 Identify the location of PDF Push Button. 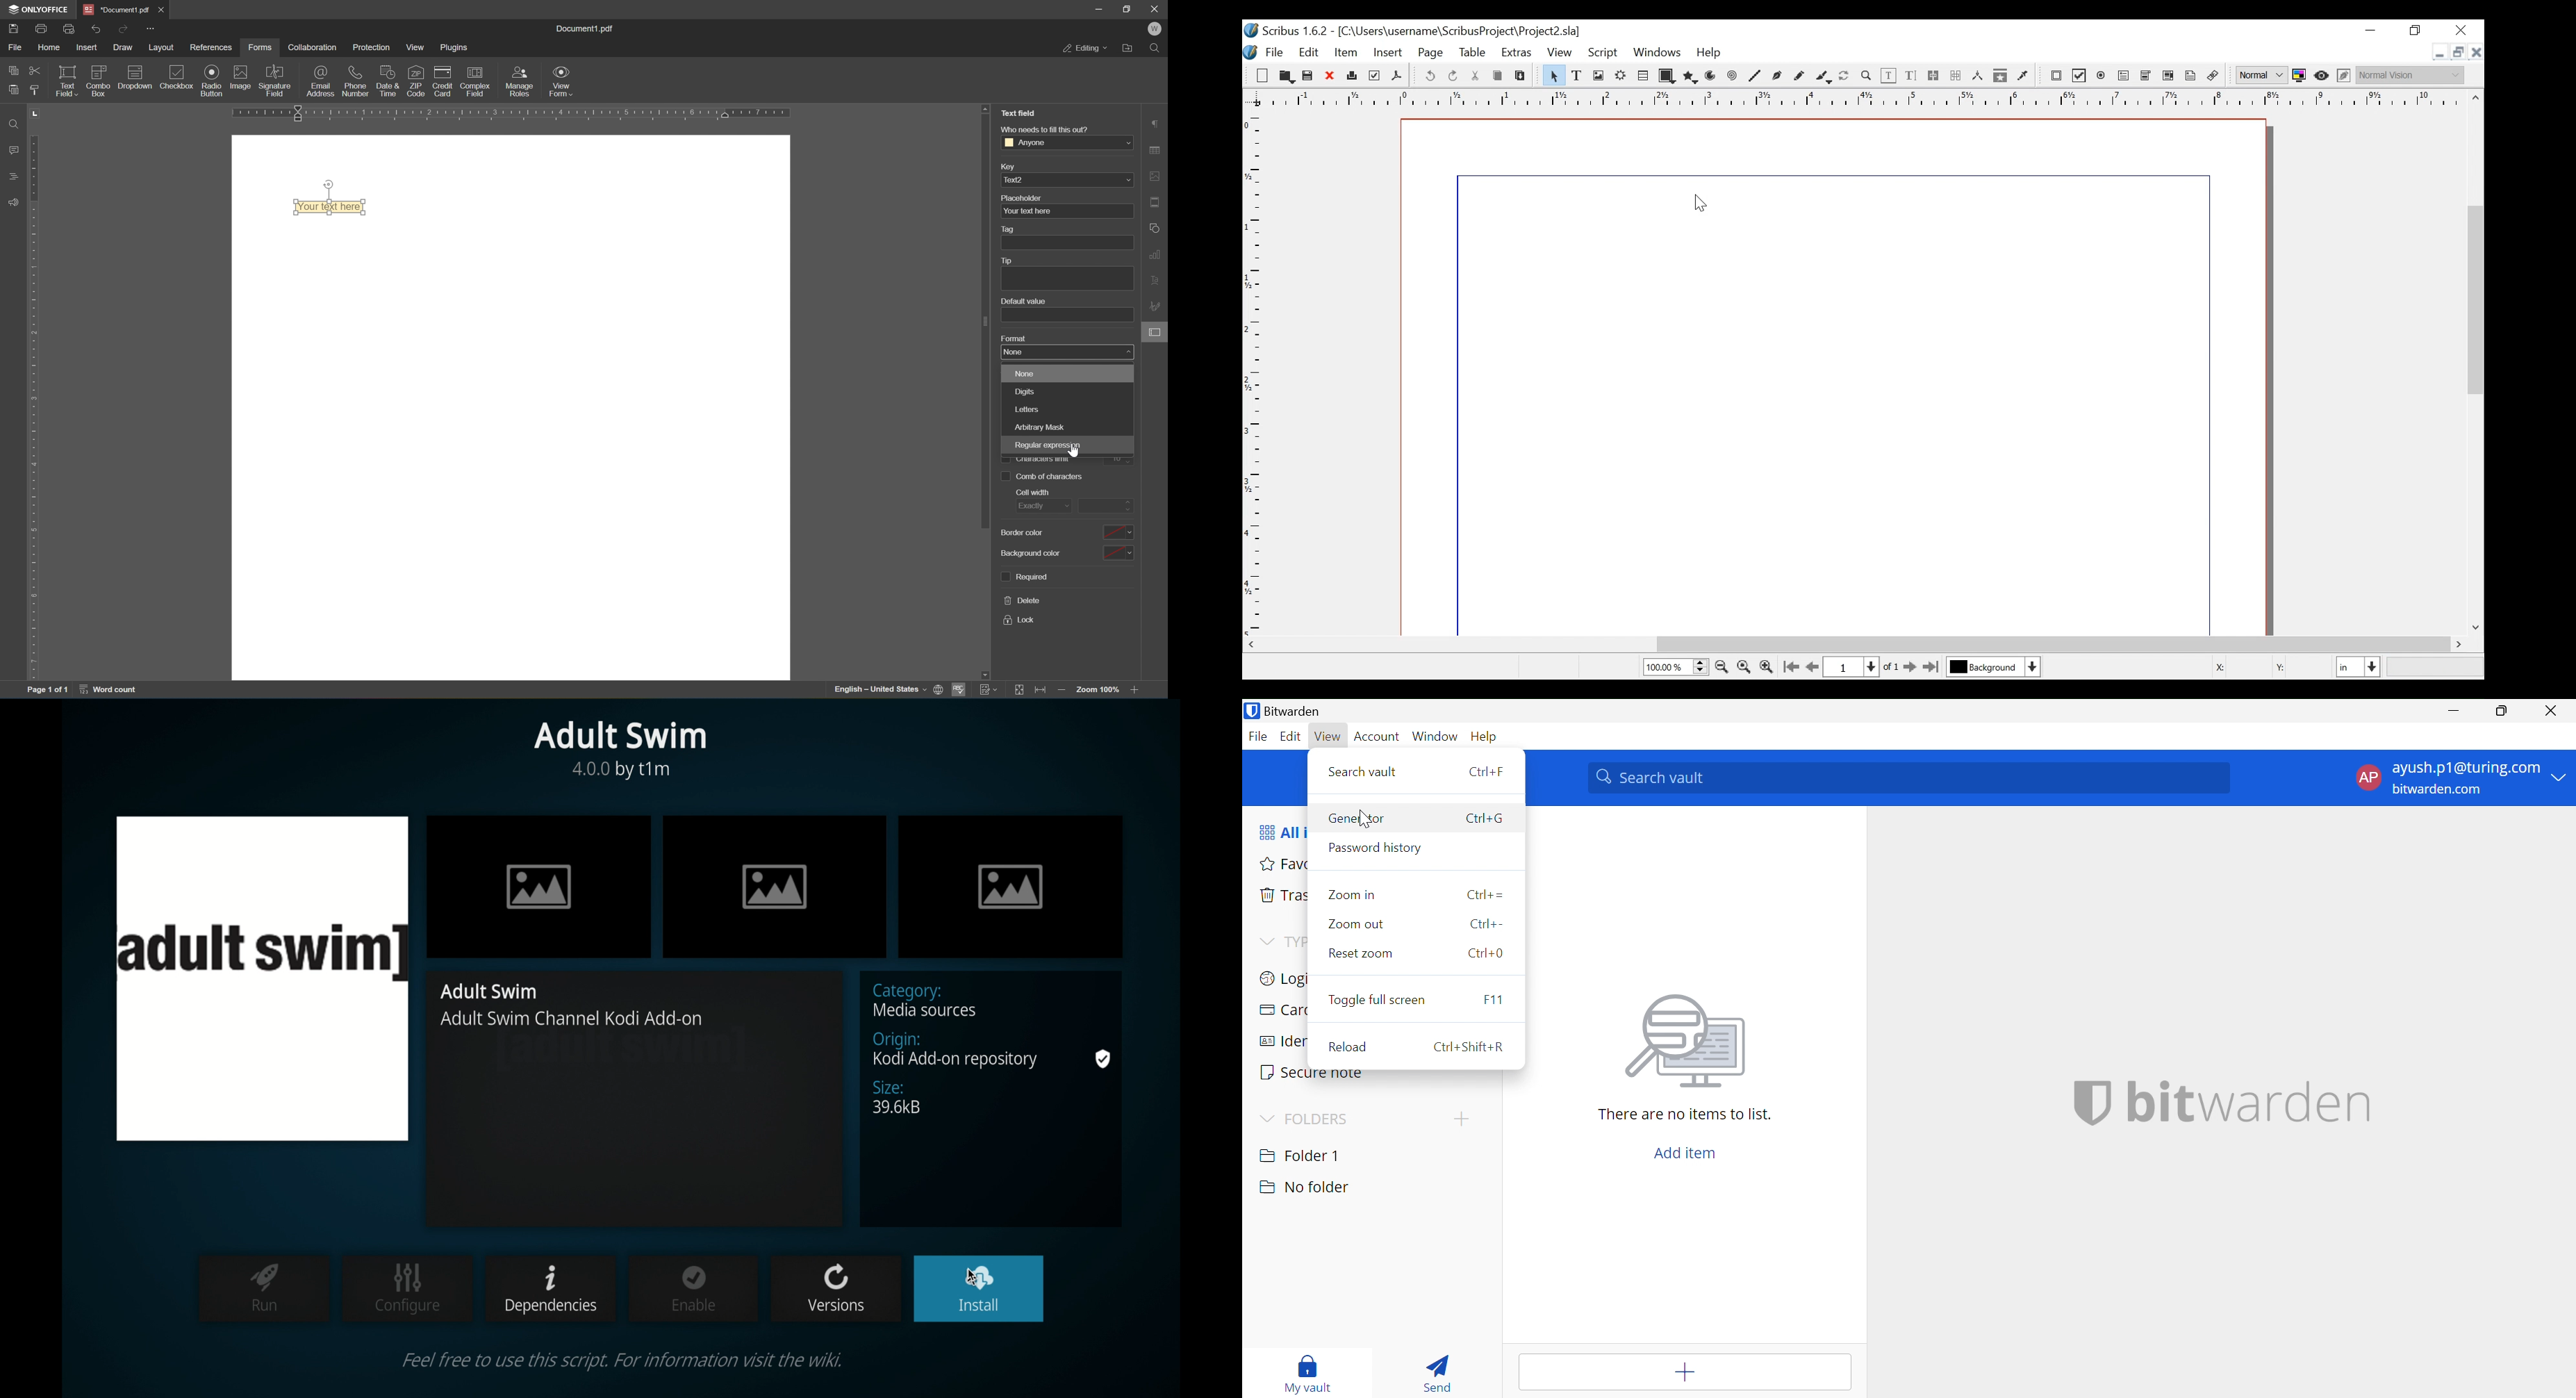
(2057, 76).